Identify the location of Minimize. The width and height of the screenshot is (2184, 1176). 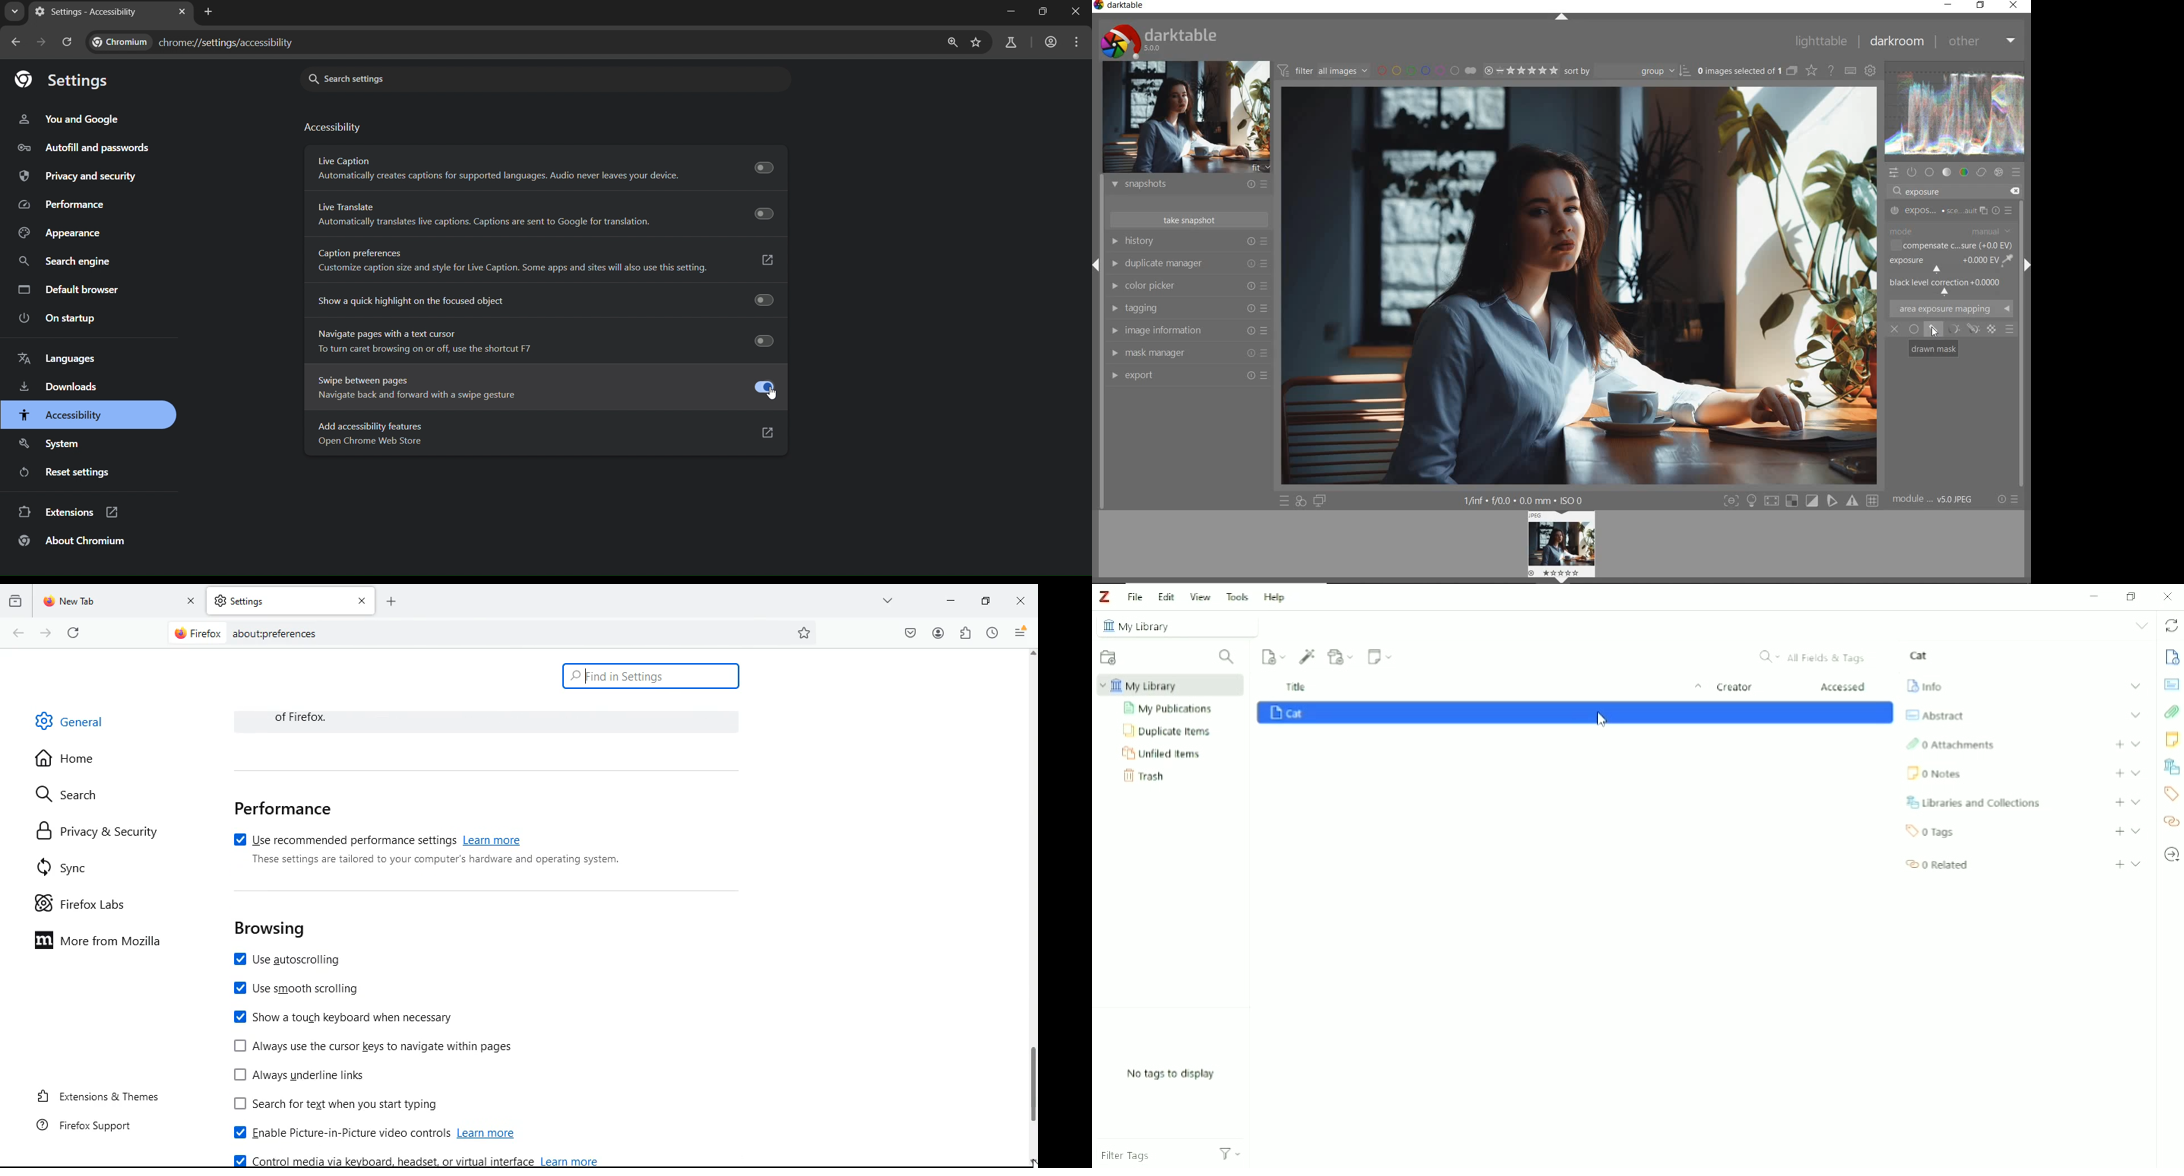
(2091, 597).